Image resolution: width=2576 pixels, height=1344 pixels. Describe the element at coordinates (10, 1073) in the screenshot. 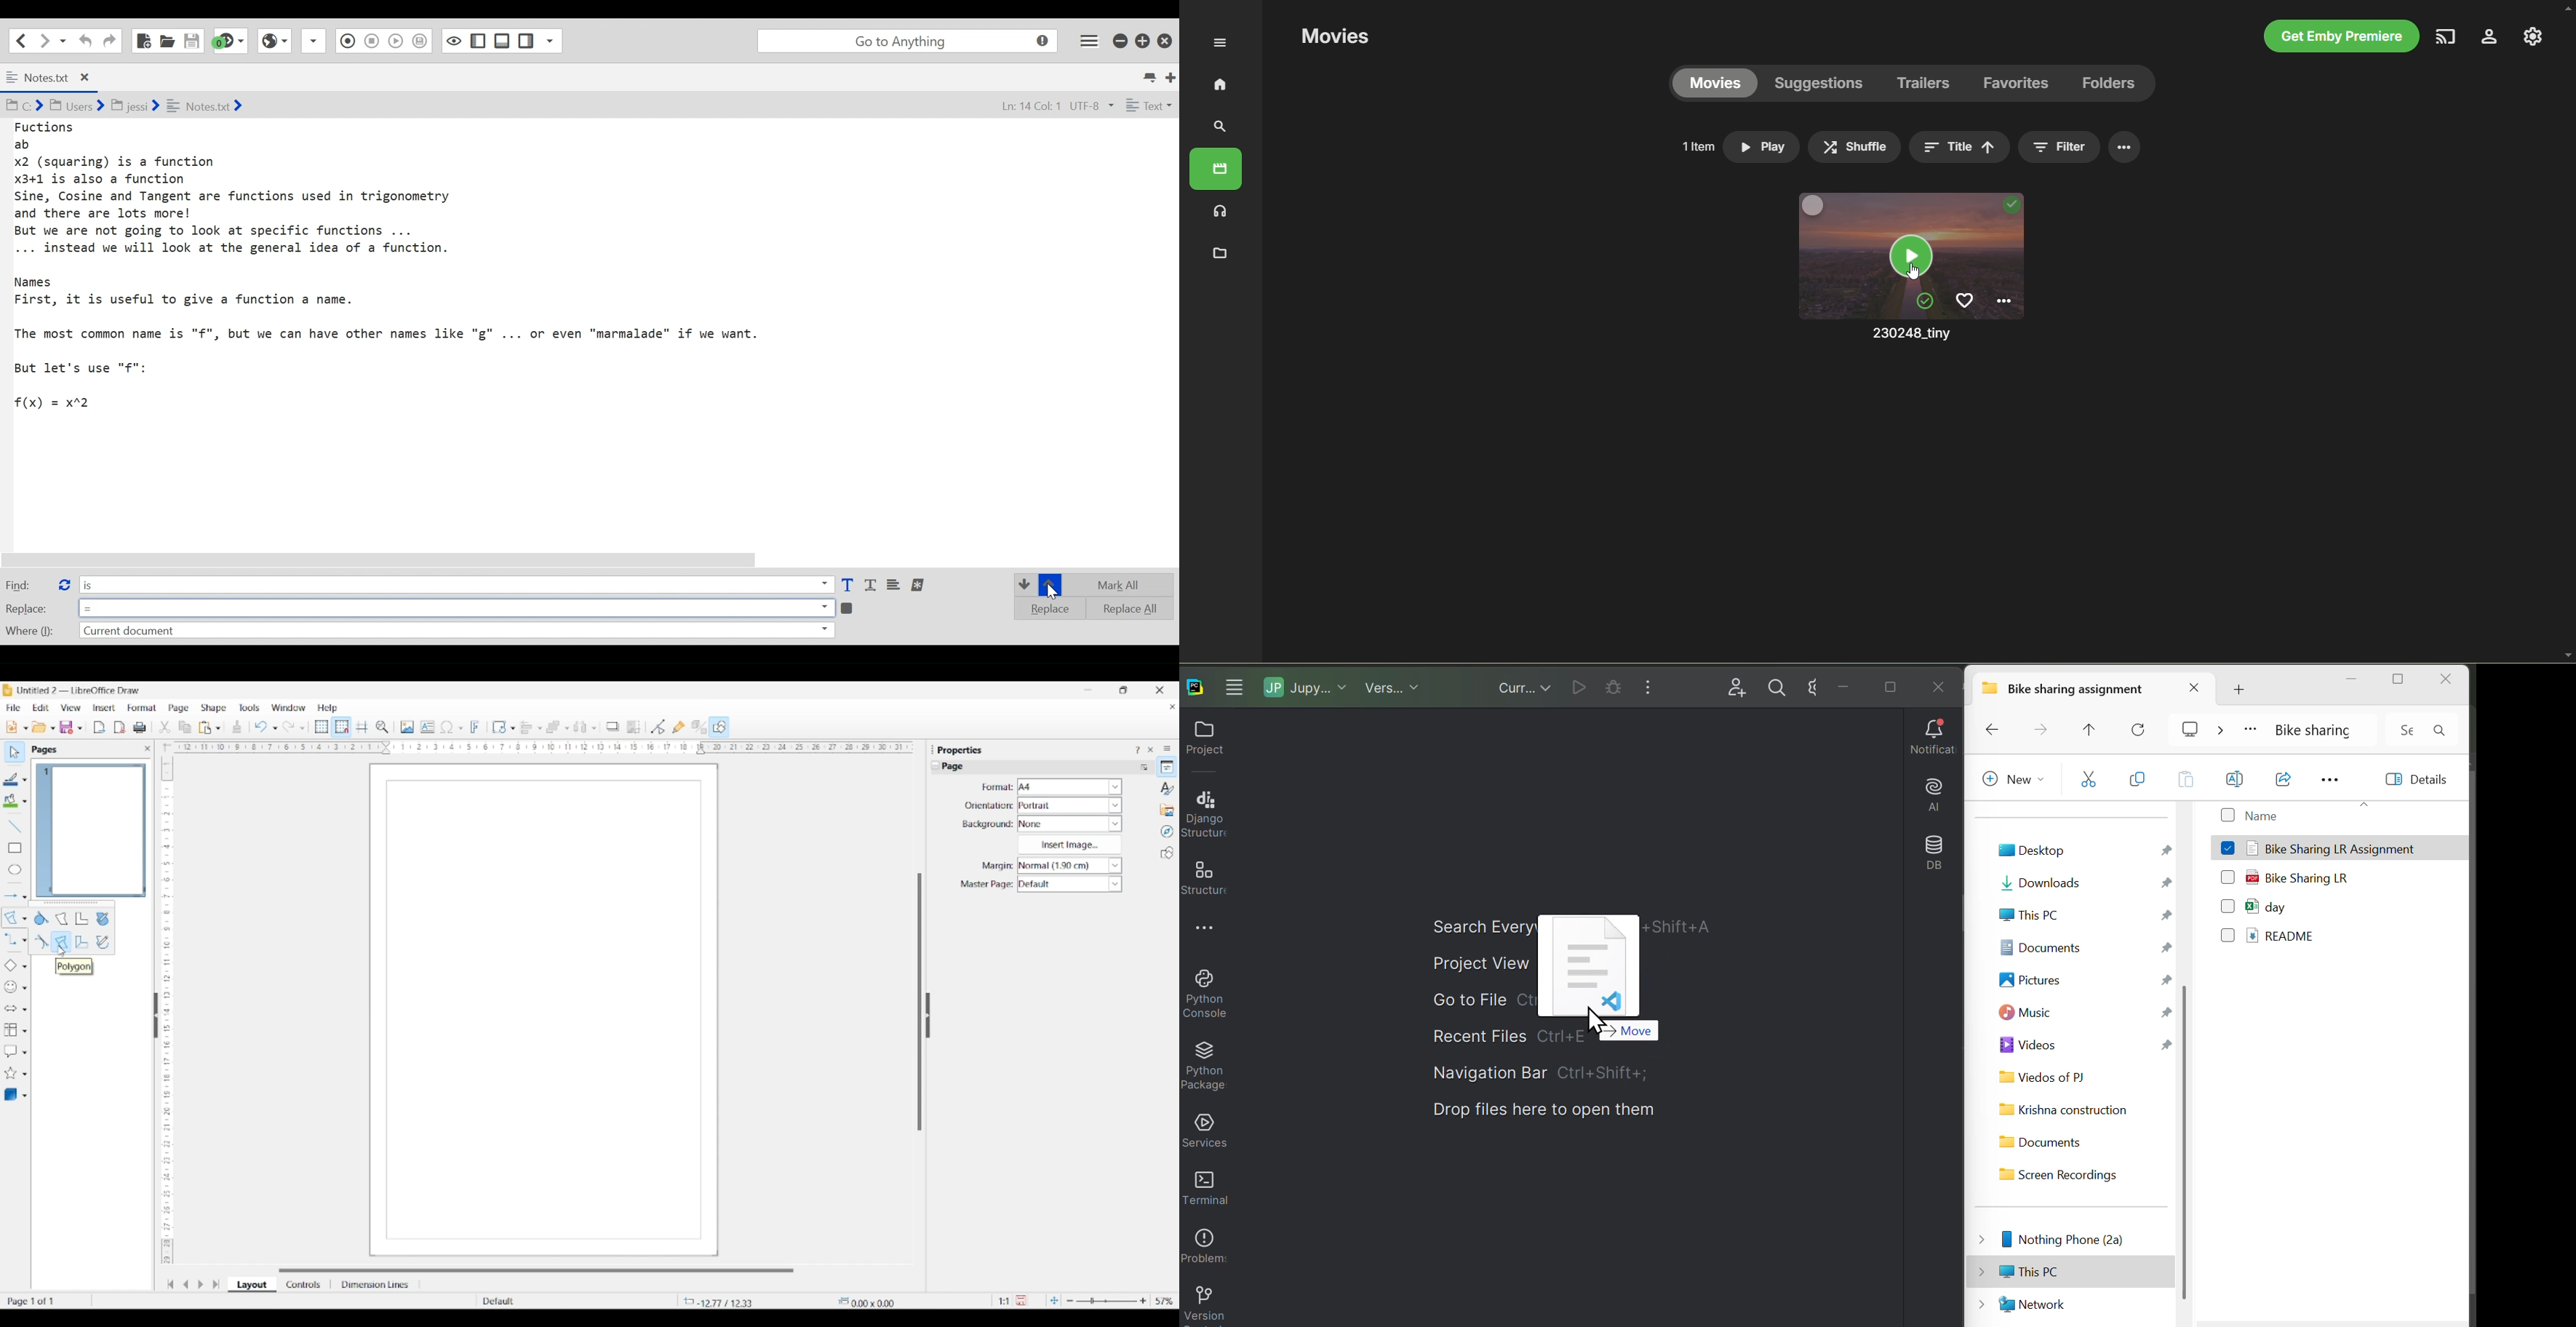

I see `Selected star` at that location.